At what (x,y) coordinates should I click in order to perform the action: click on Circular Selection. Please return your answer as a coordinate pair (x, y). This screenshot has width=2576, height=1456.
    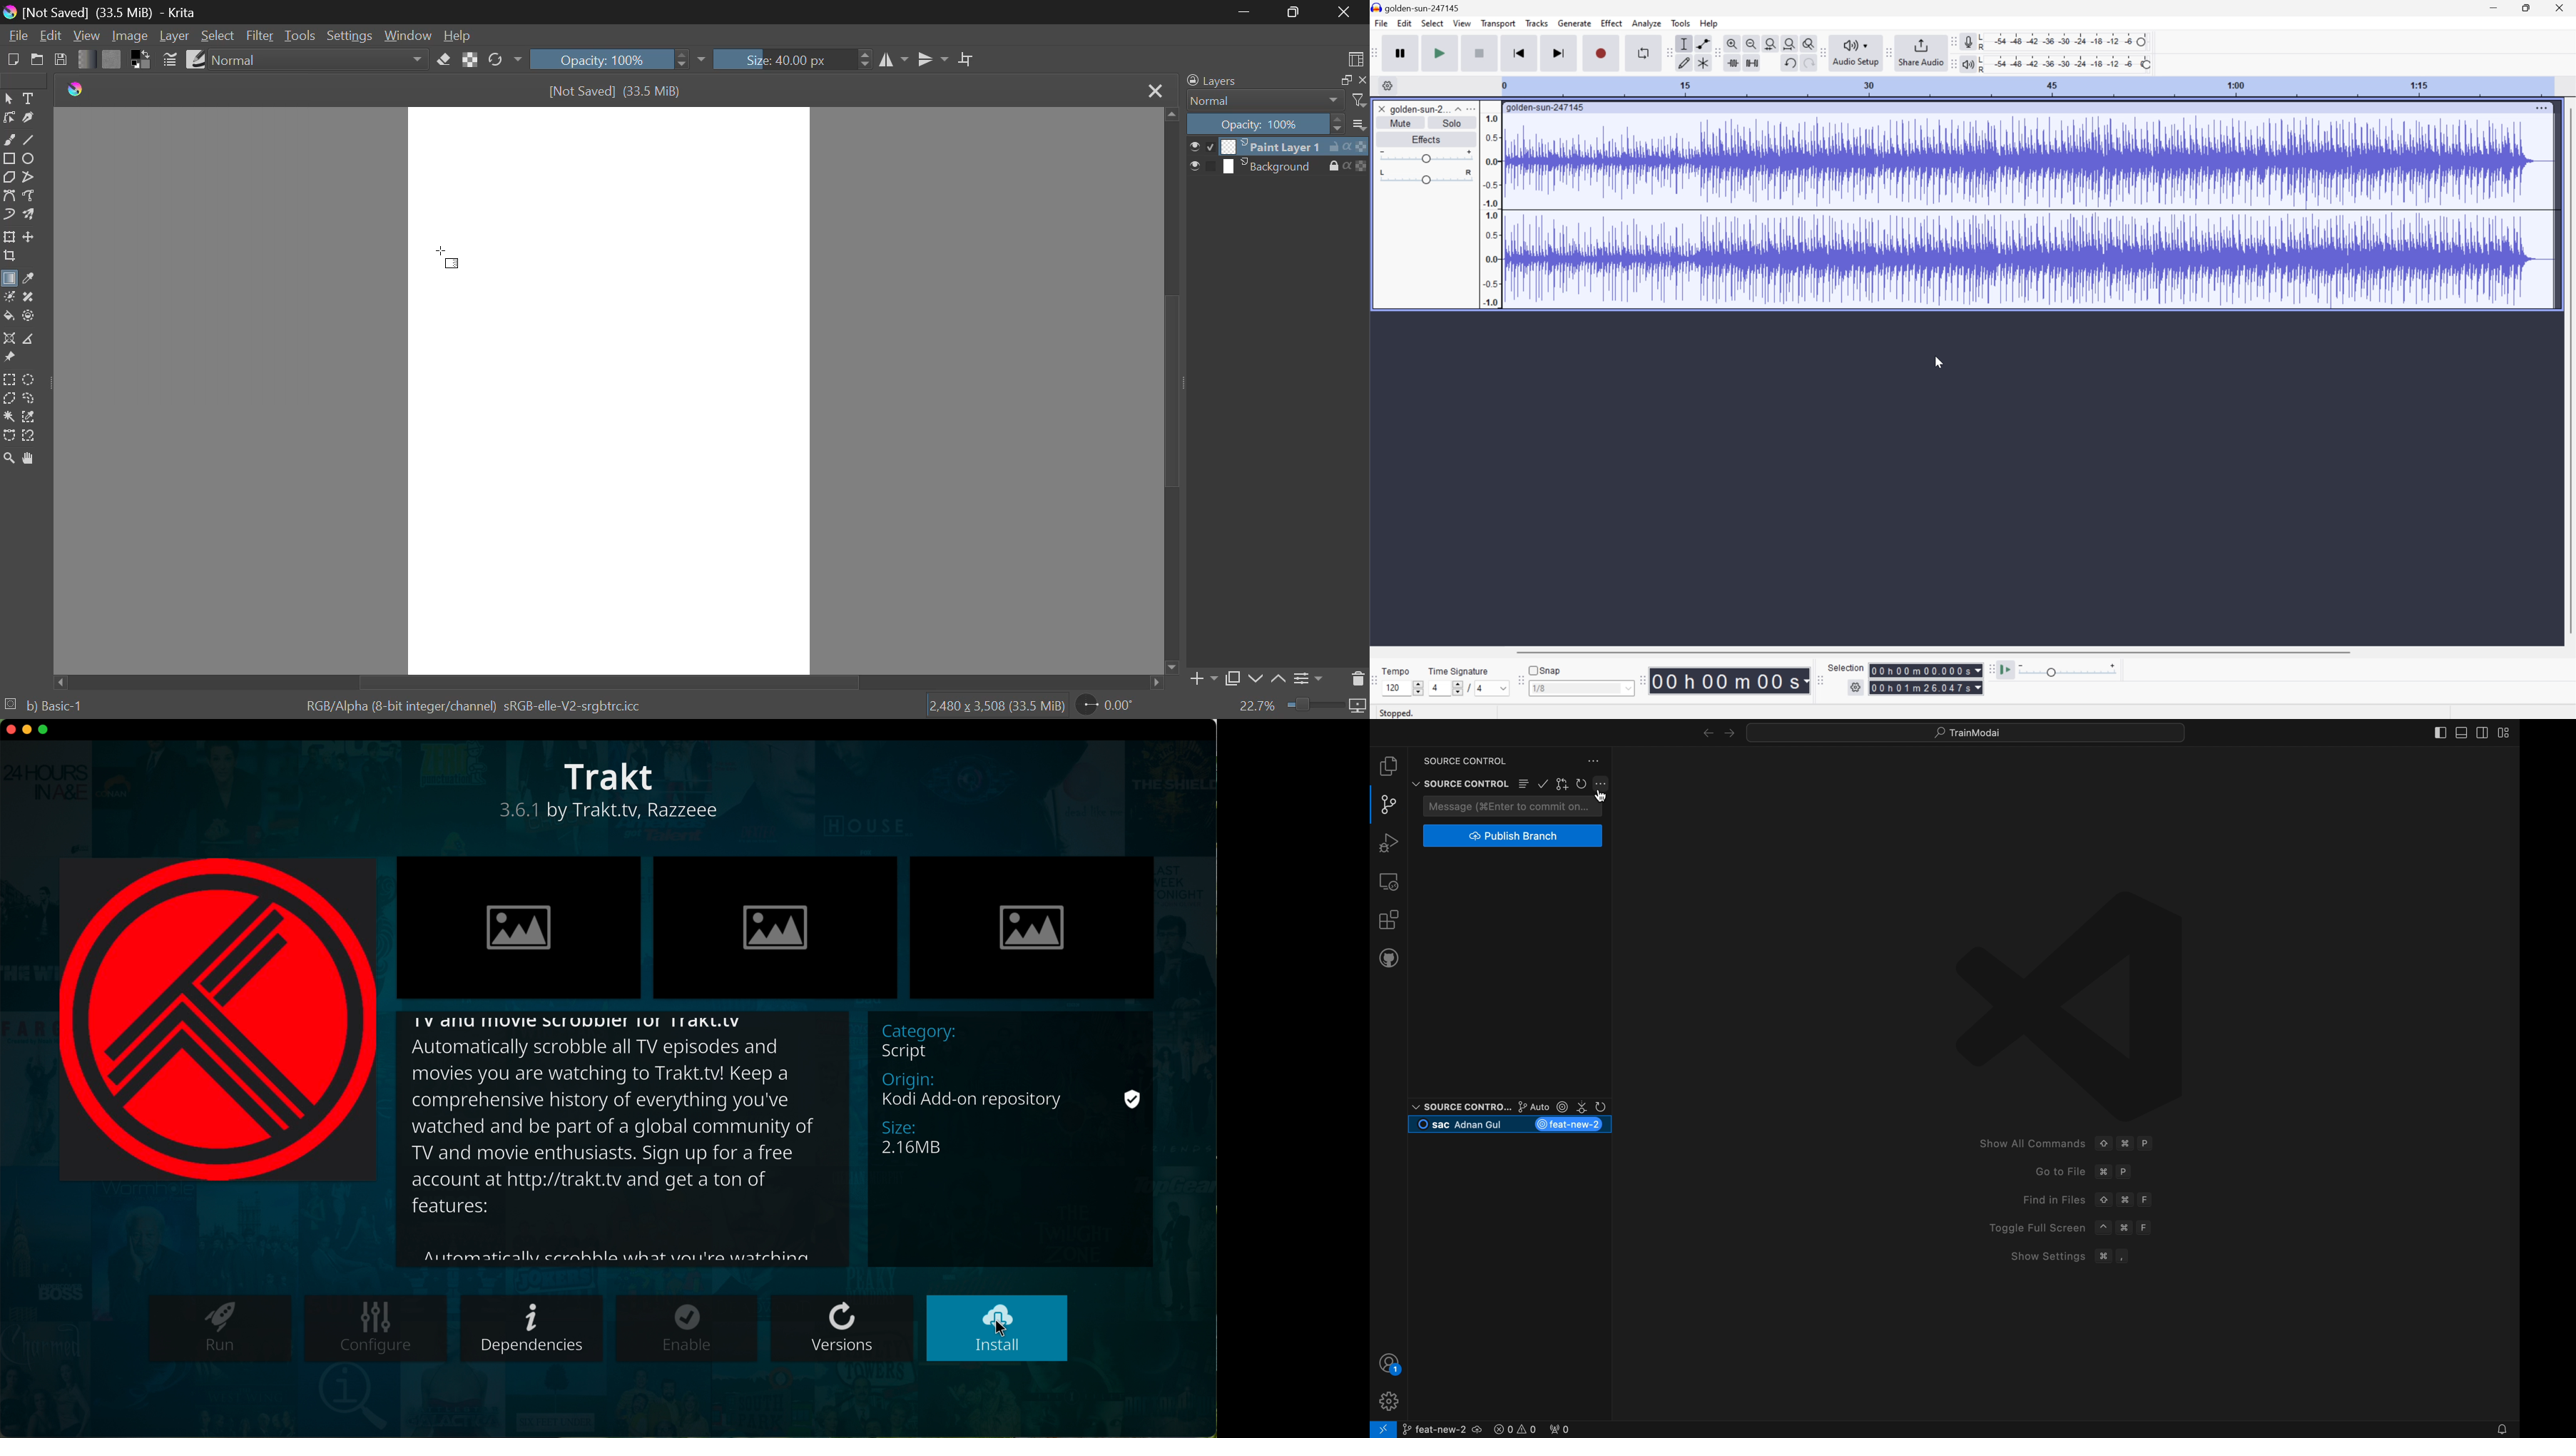
    Looking at the image, I should click on (31, 379).